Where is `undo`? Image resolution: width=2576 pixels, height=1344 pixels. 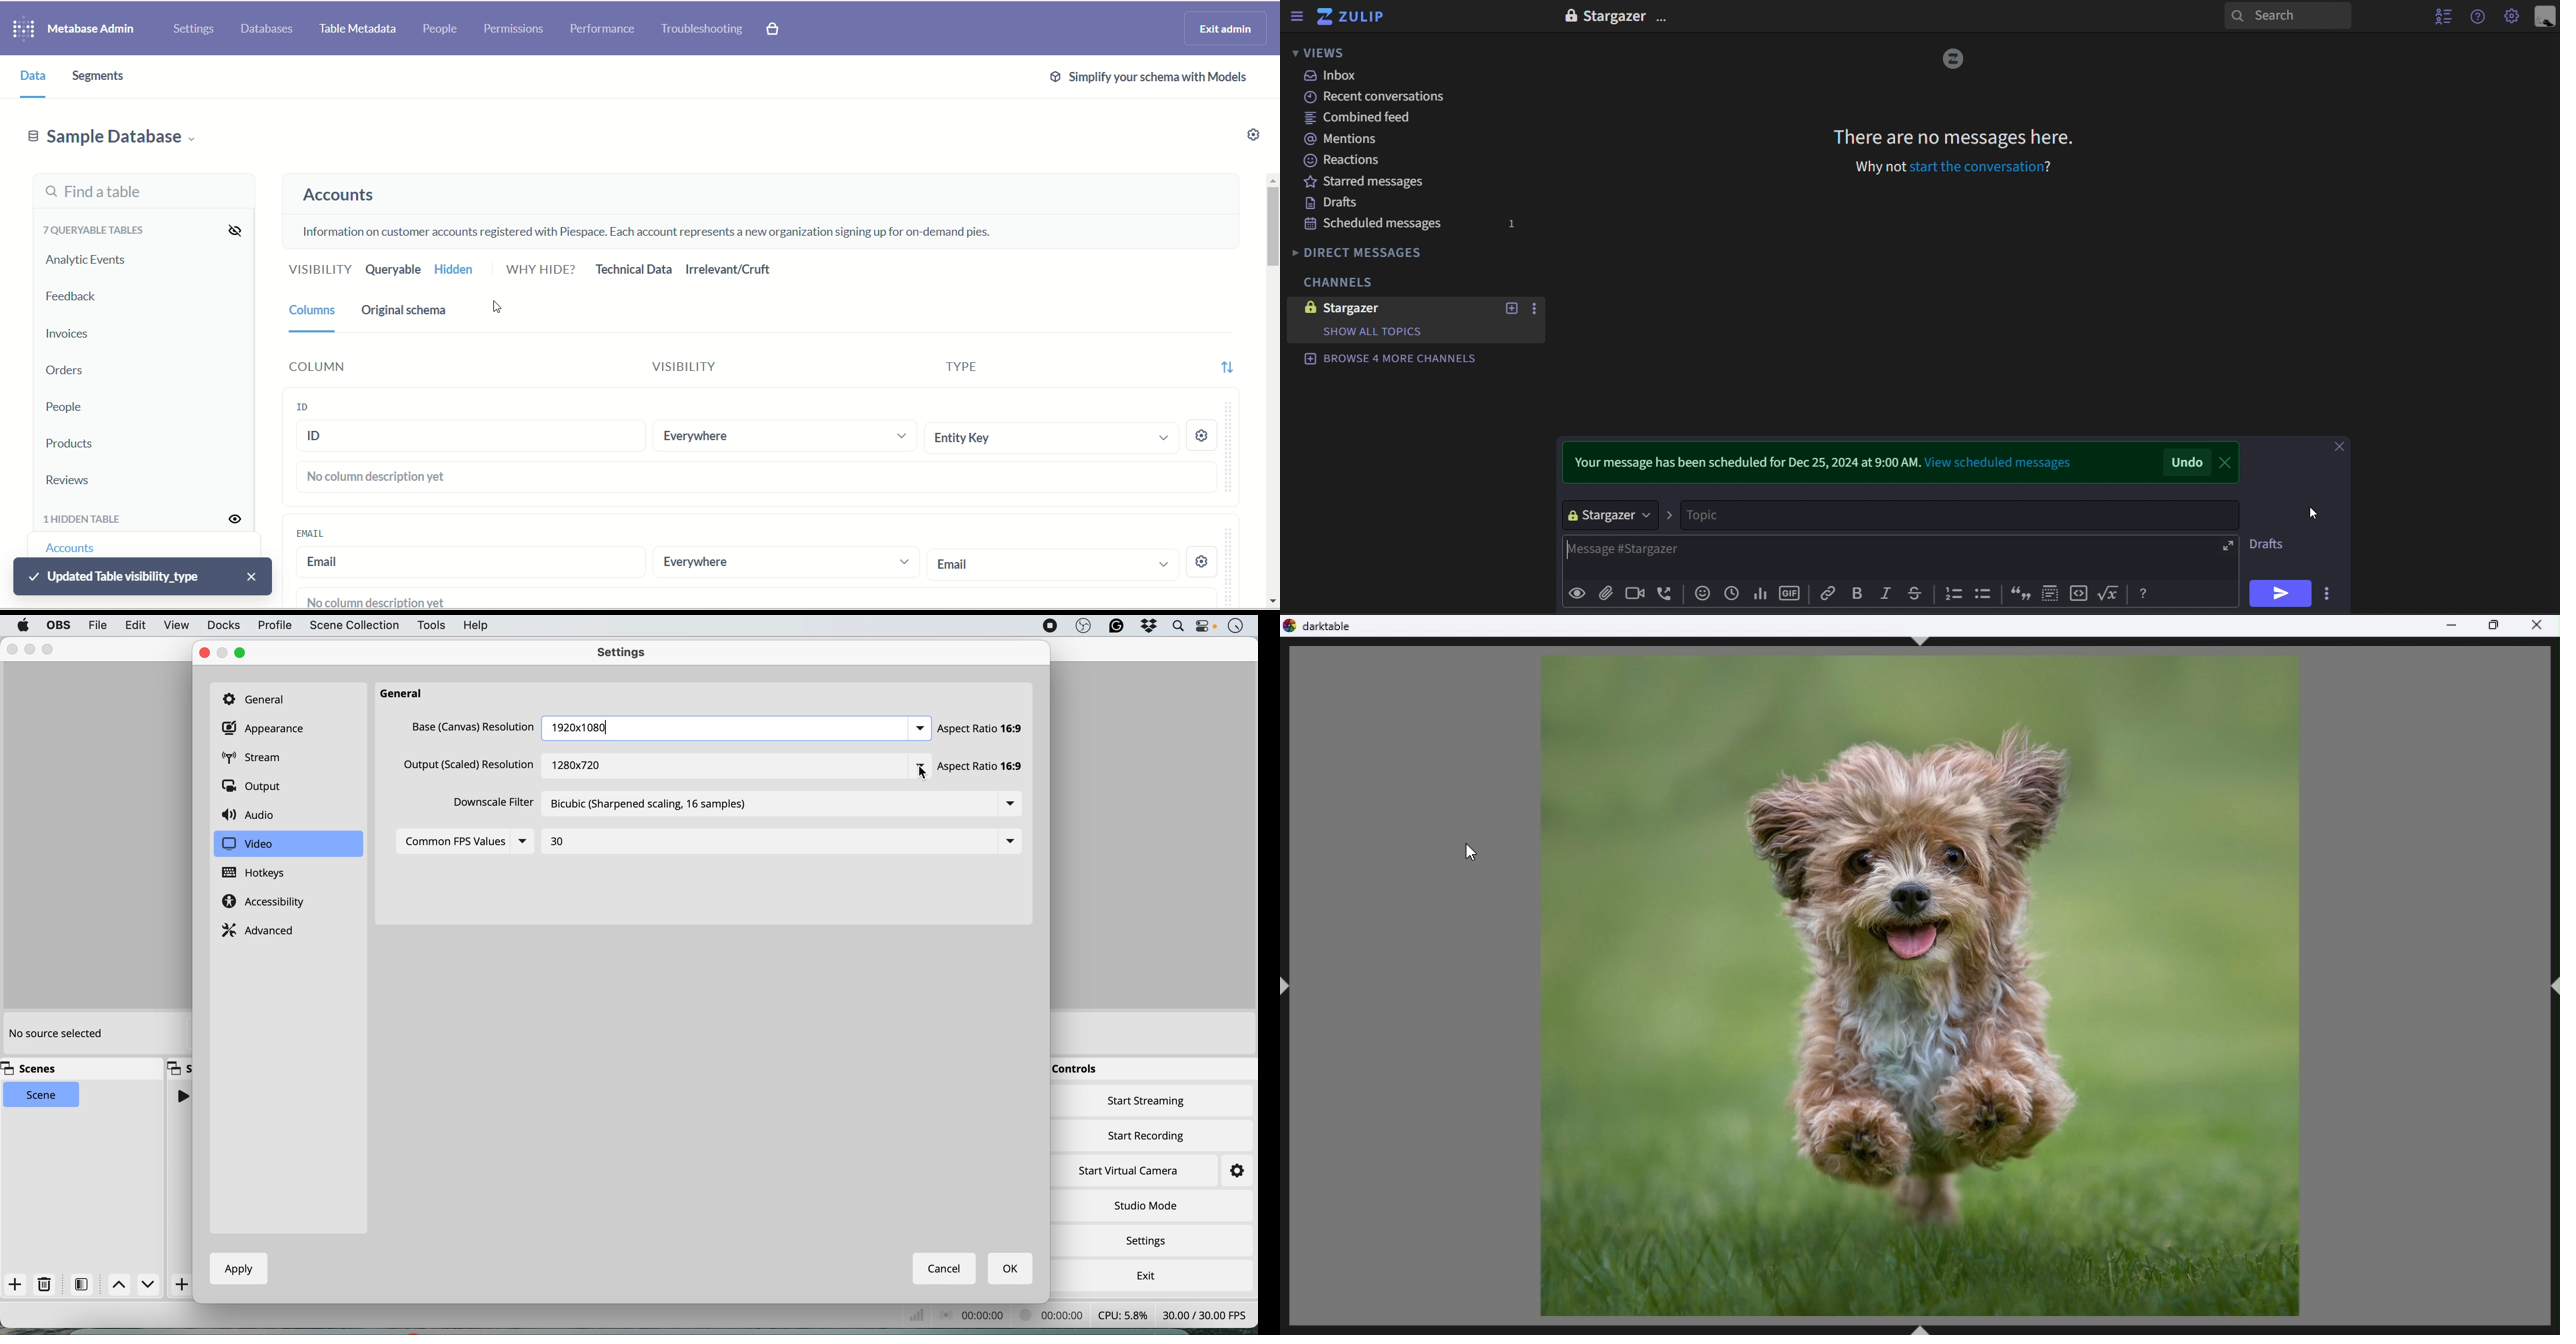 undo is located at coordinates (2188, 463).